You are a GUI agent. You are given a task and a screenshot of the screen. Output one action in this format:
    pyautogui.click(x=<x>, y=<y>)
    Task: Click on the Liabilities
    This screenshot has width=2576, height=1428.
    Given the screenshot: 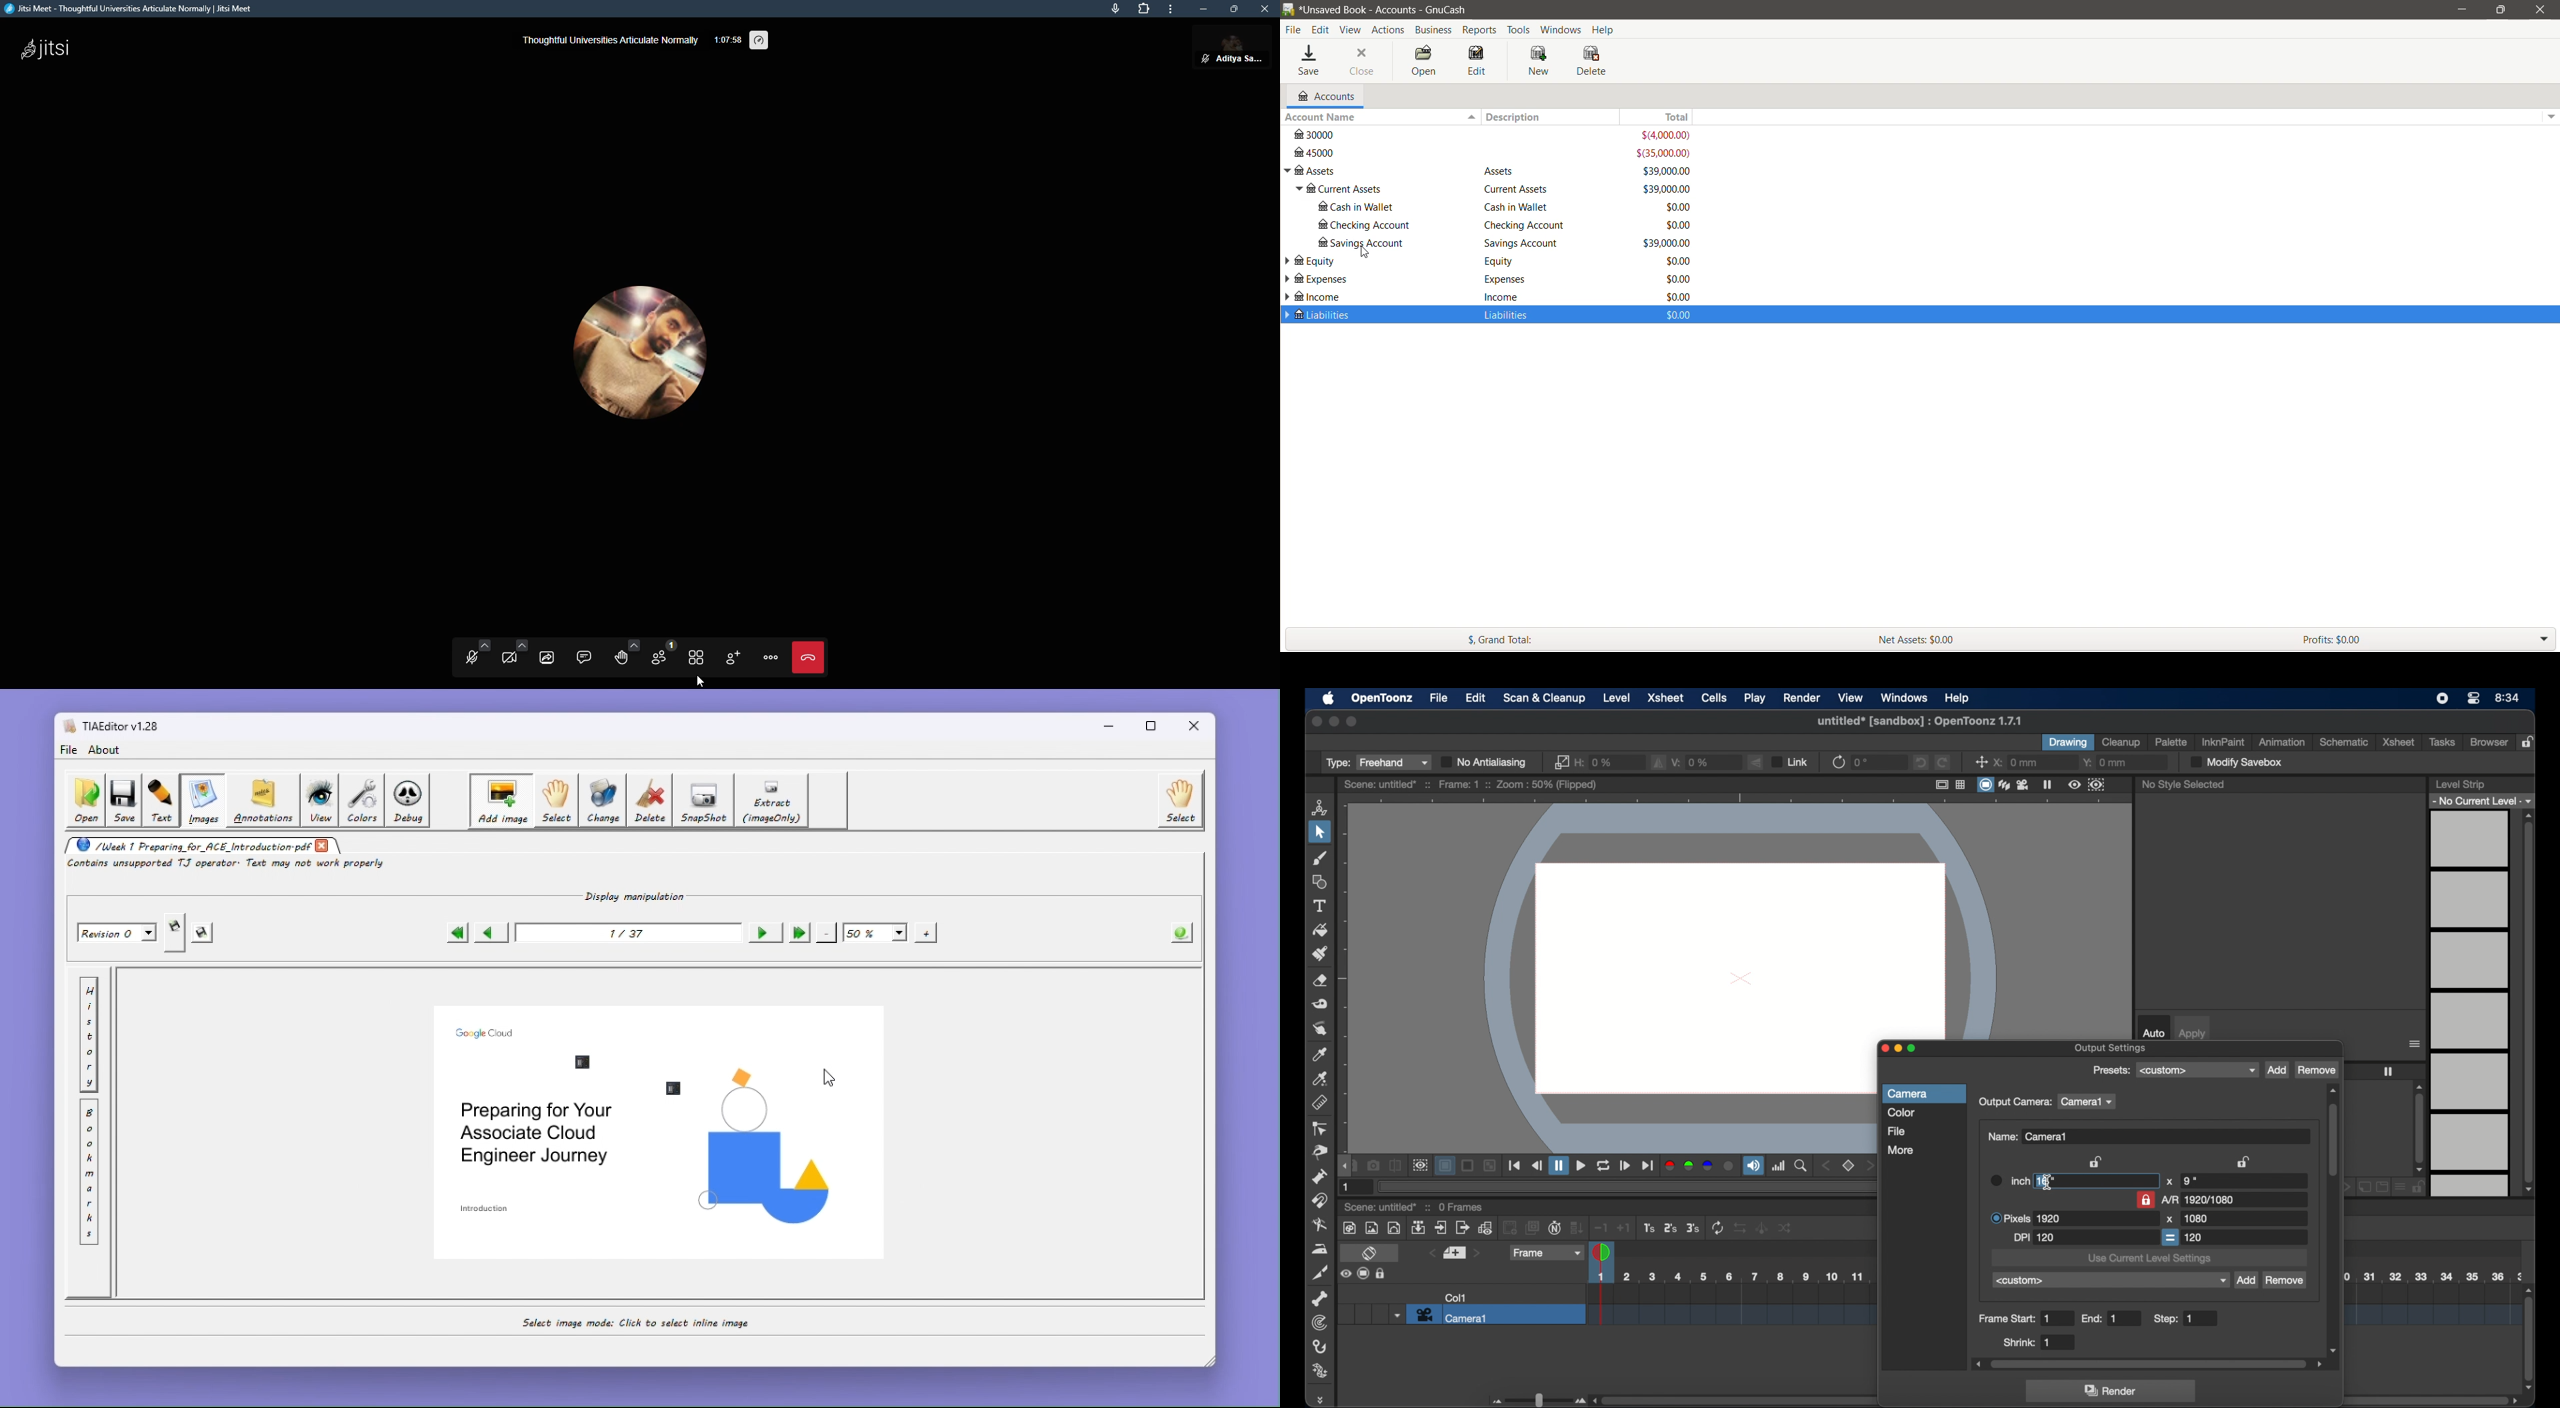 What is the action you would take?
    pyautogui.click(x=1376, y=316)
    